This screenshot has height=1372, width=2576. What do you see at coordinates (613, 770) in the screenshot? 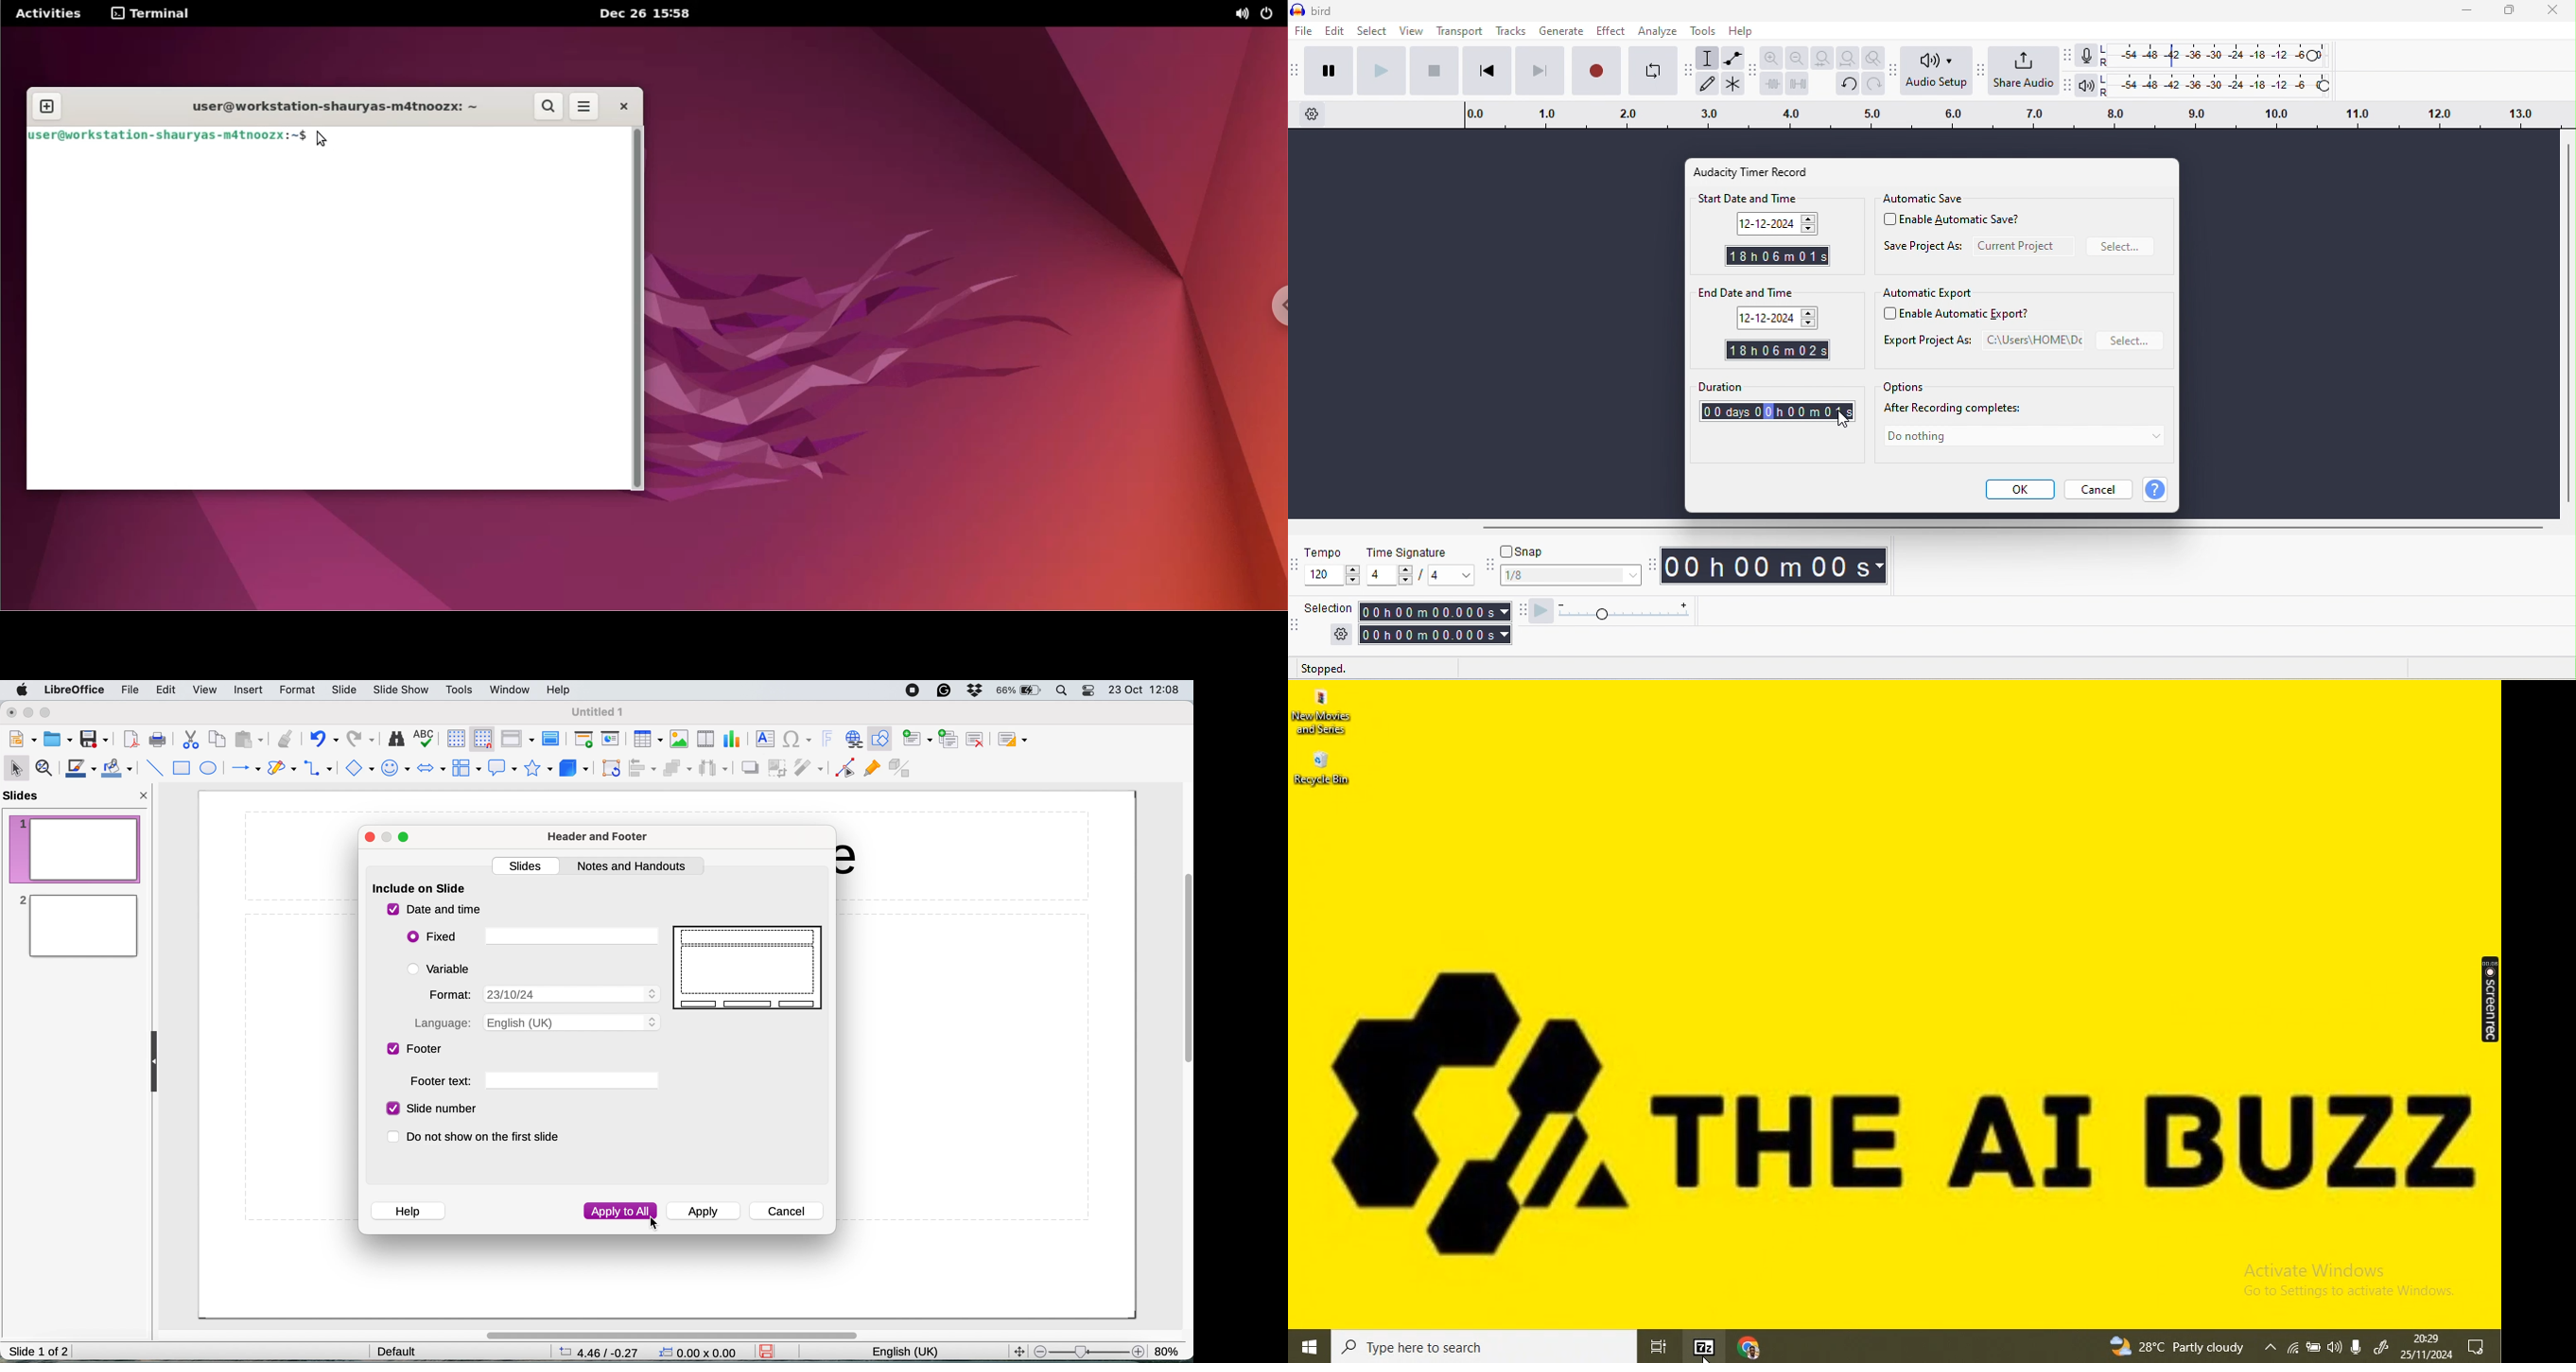
I see `transformations` at bounding box center [613, 770].